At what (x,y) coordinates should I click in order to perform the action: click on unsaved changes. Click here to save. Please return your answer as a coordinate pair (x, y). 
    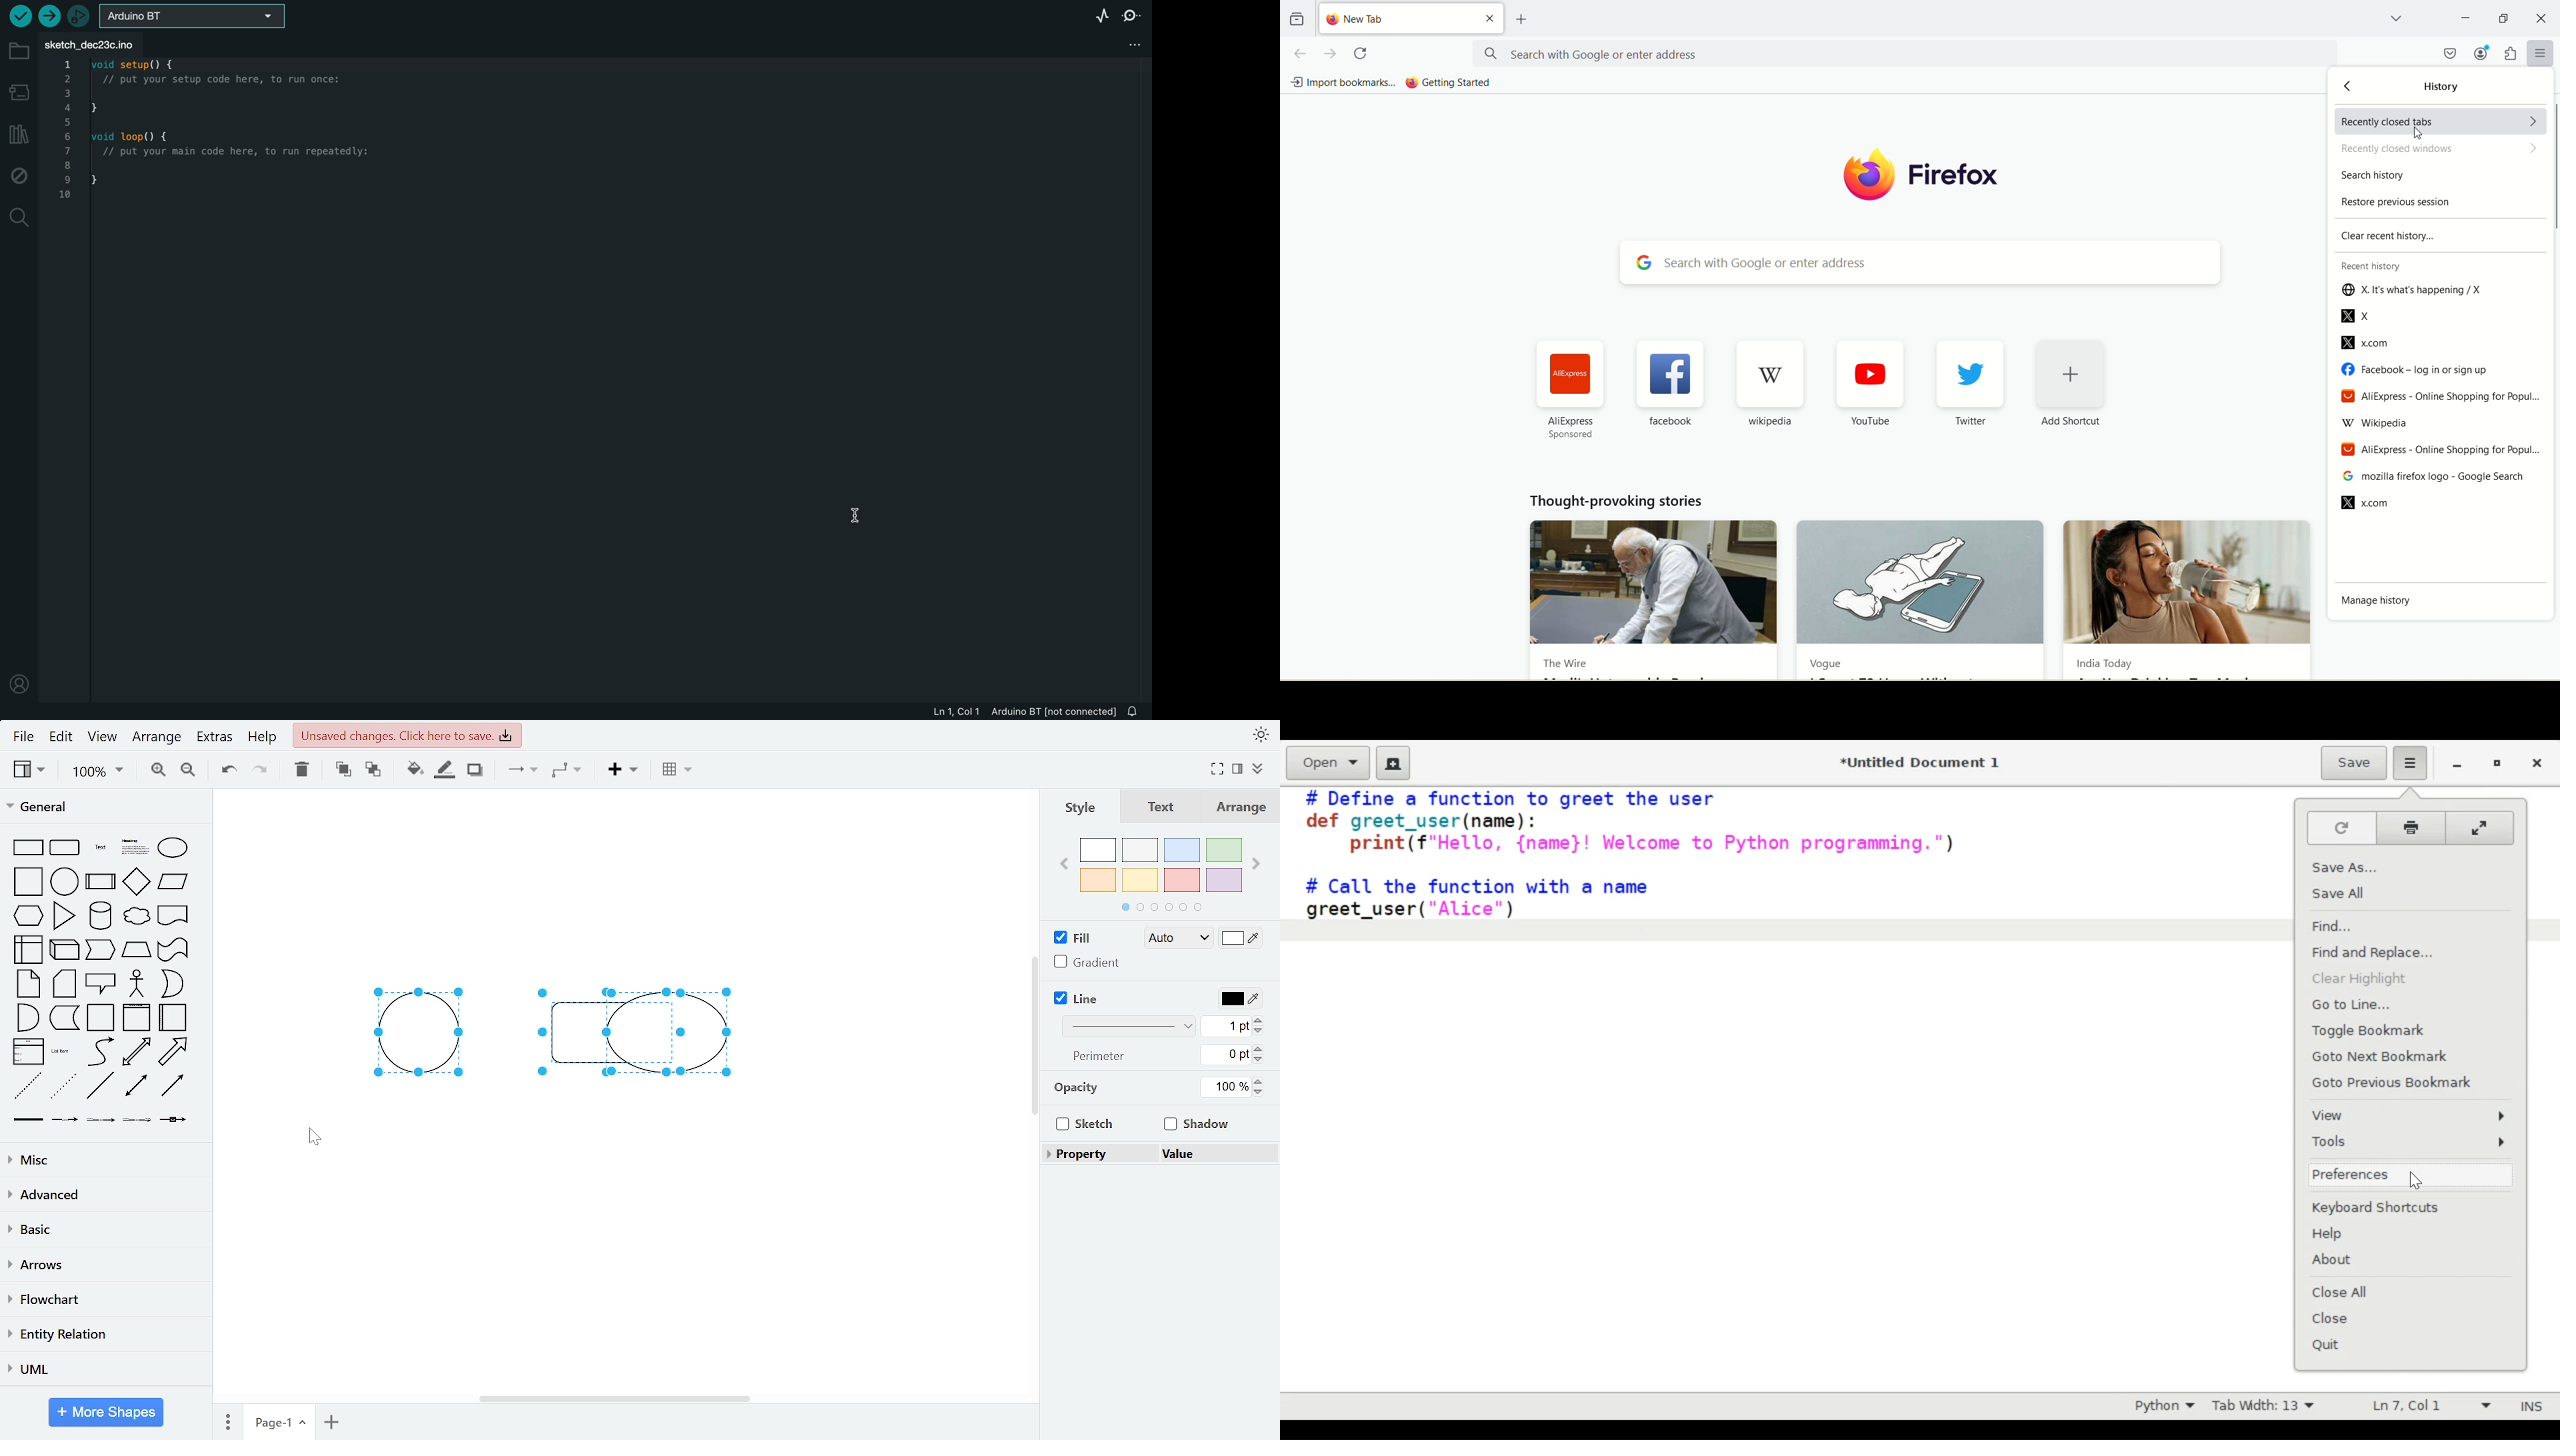
    Looking at the image, I should click on (407, 735).